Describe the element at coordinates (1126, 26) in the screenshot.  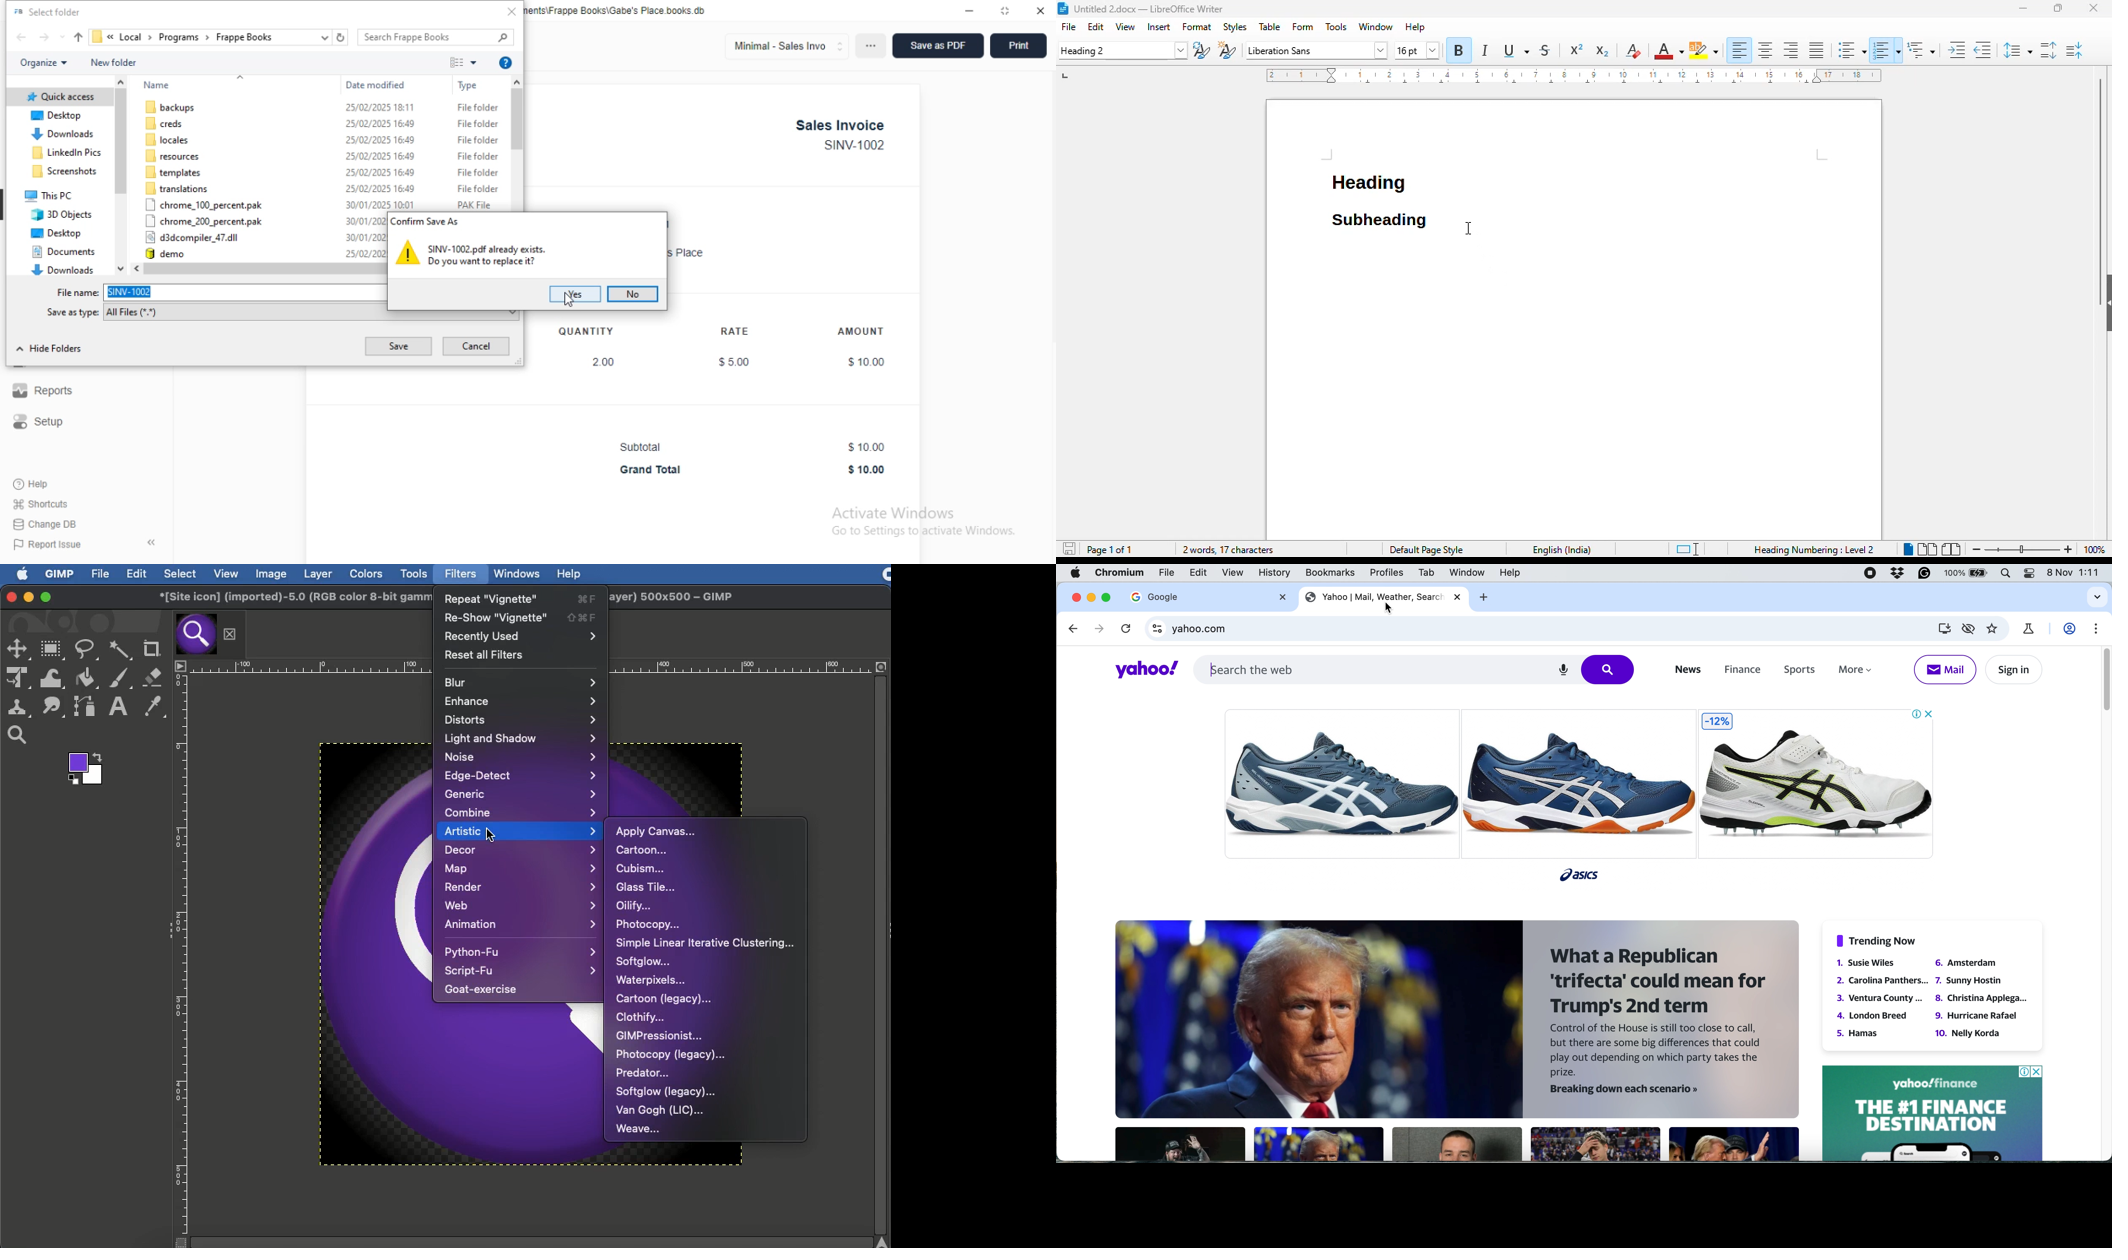
I see `view` at that location.